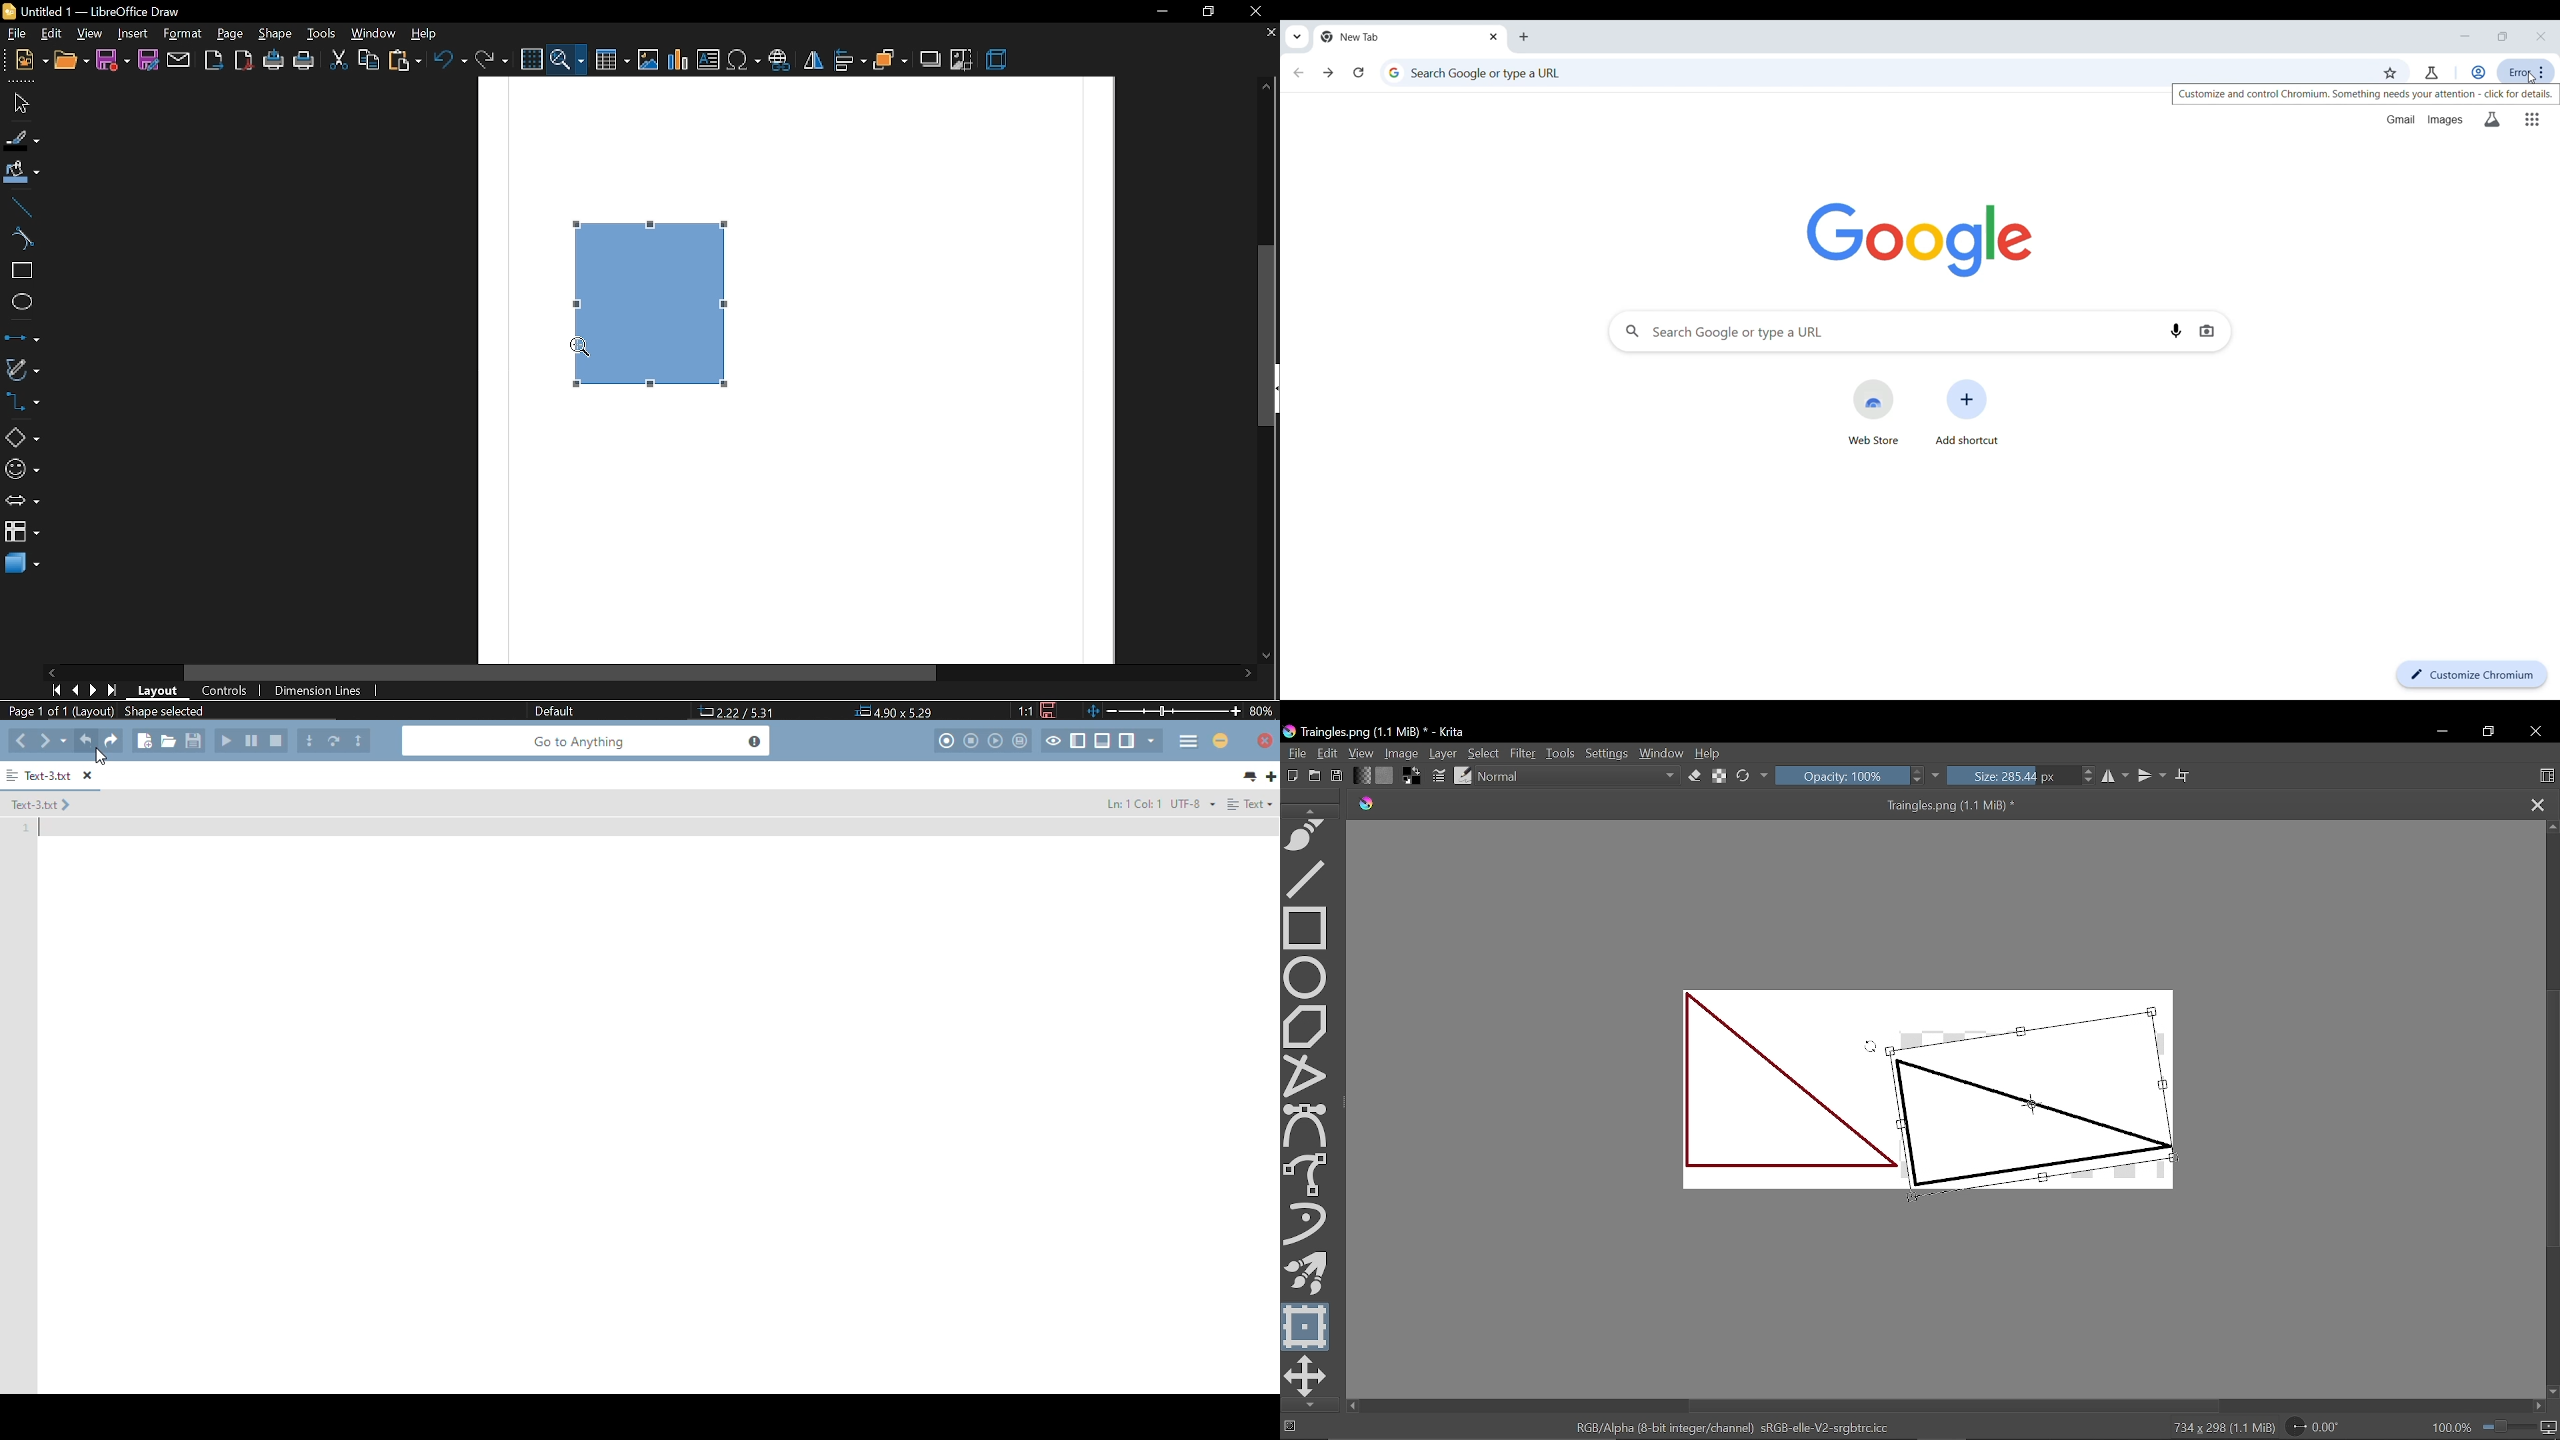  Describe the element at coordinates (405, 61) in the screenshot. I see `paste` at that location.